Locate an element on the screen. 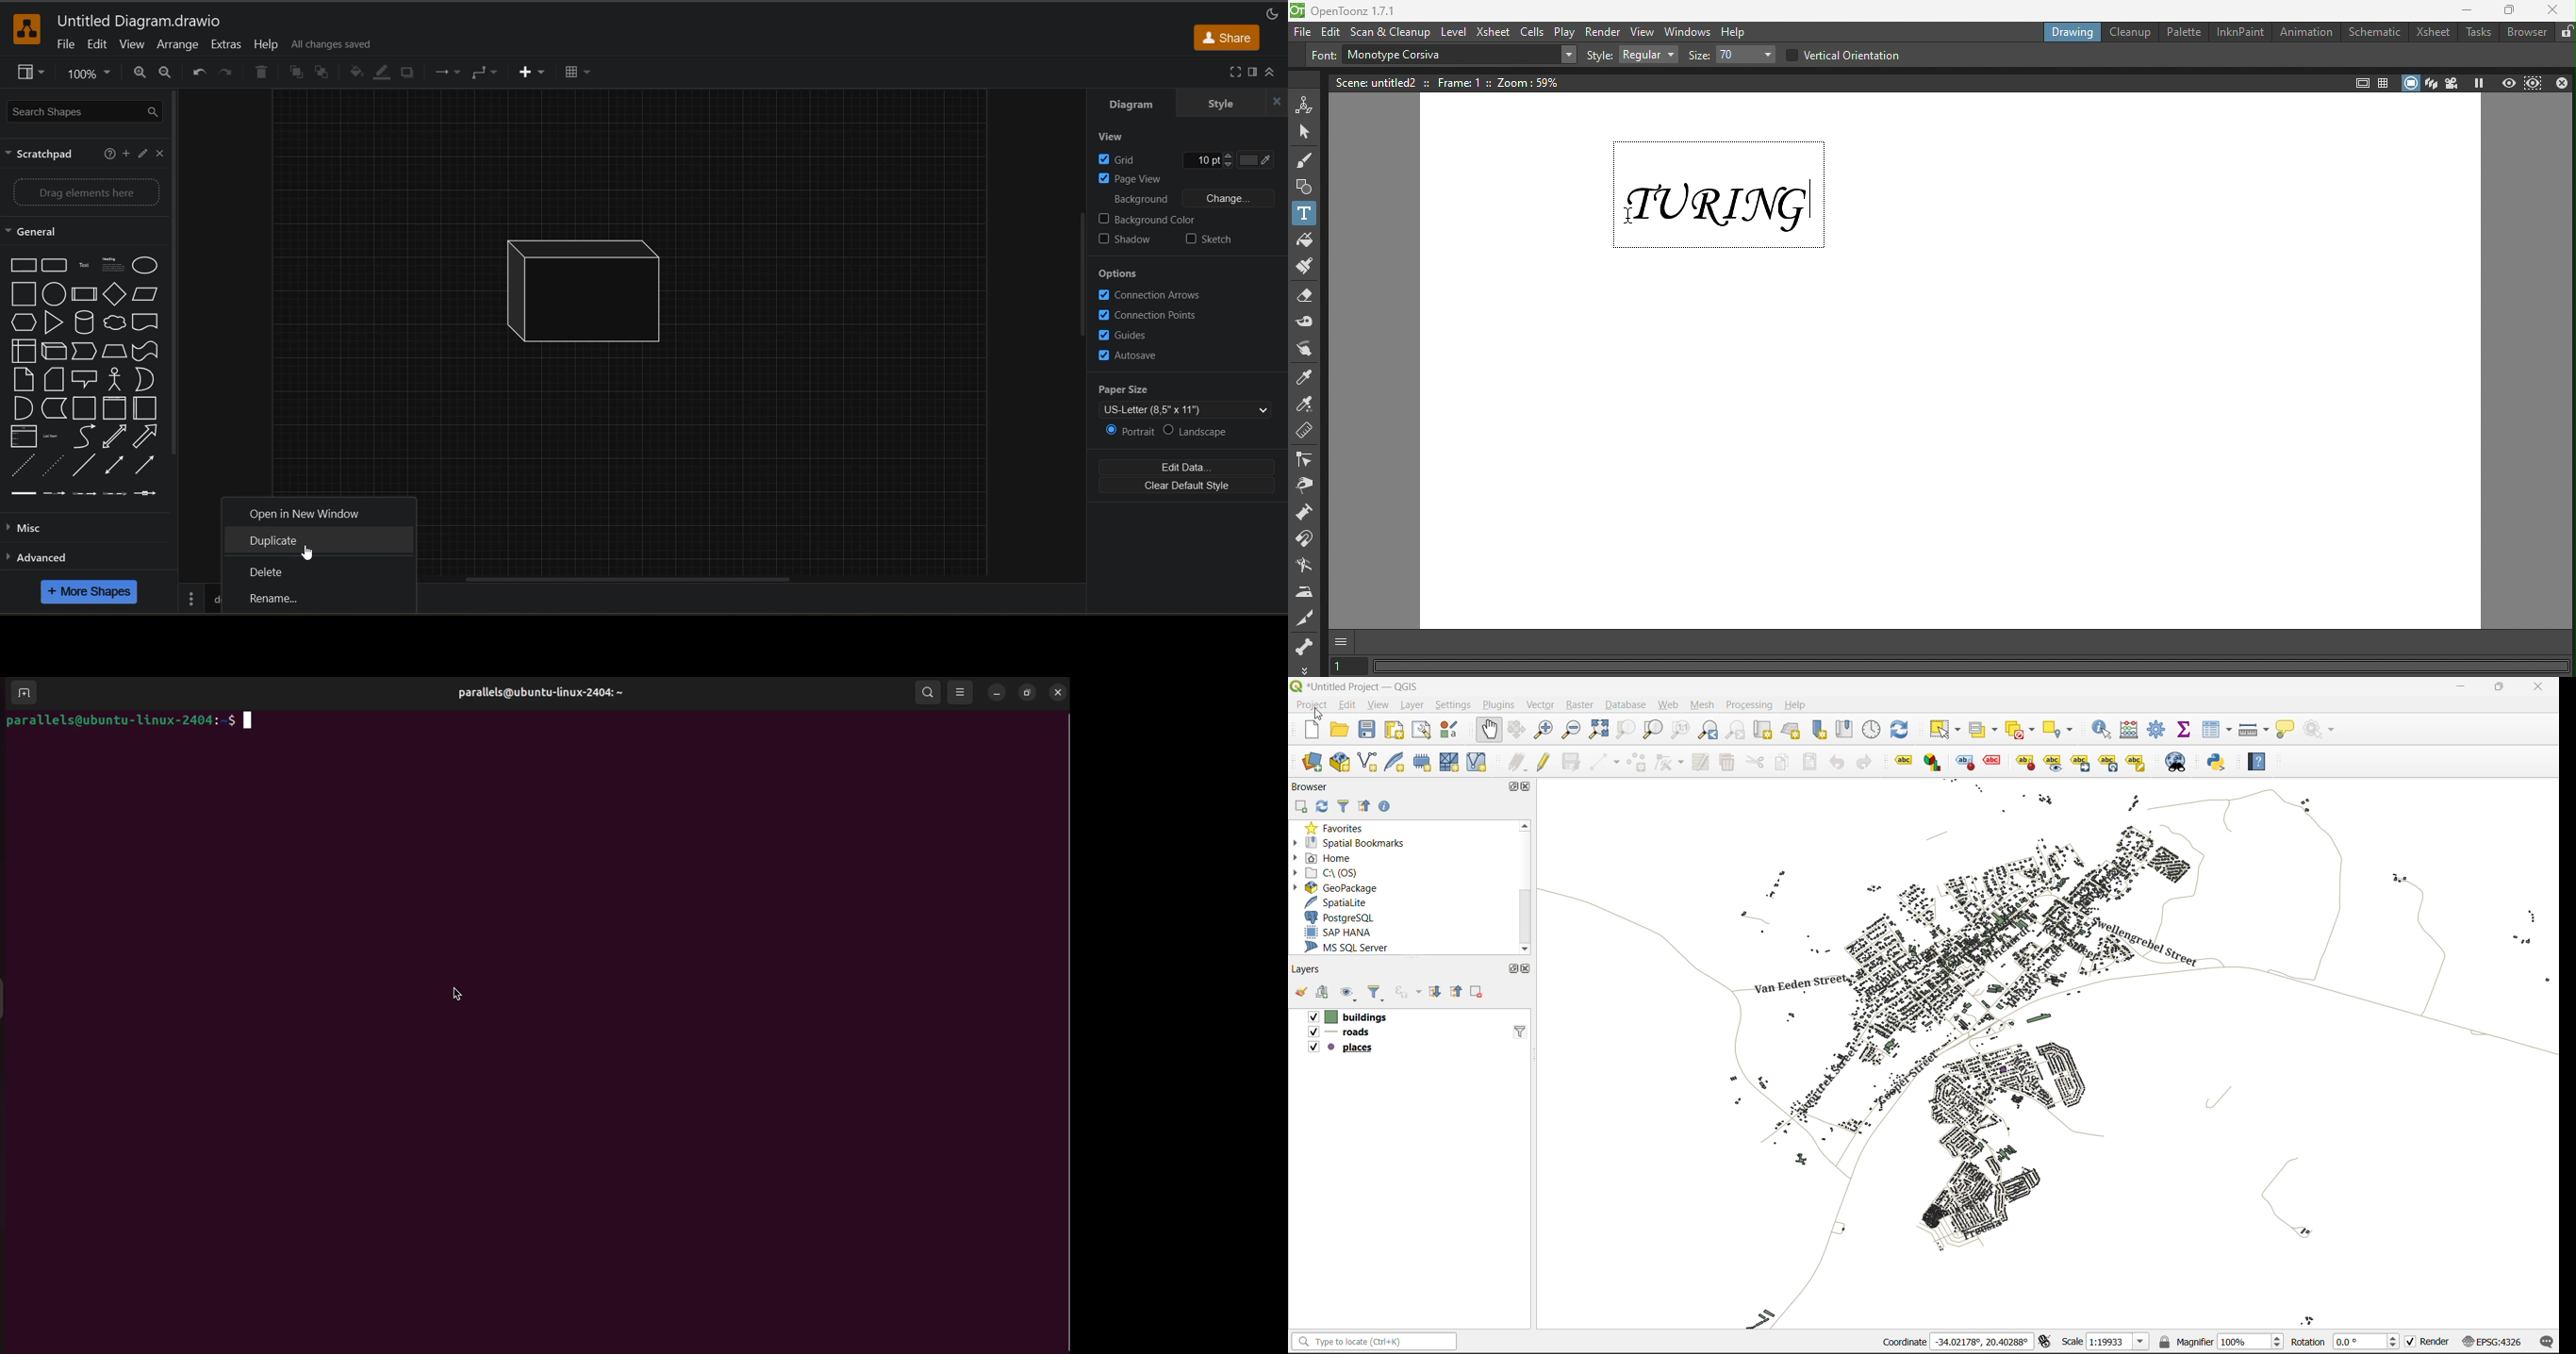 This screenshot has height=1372, width=2576. Schematic is located at coordinates (2375, 32).